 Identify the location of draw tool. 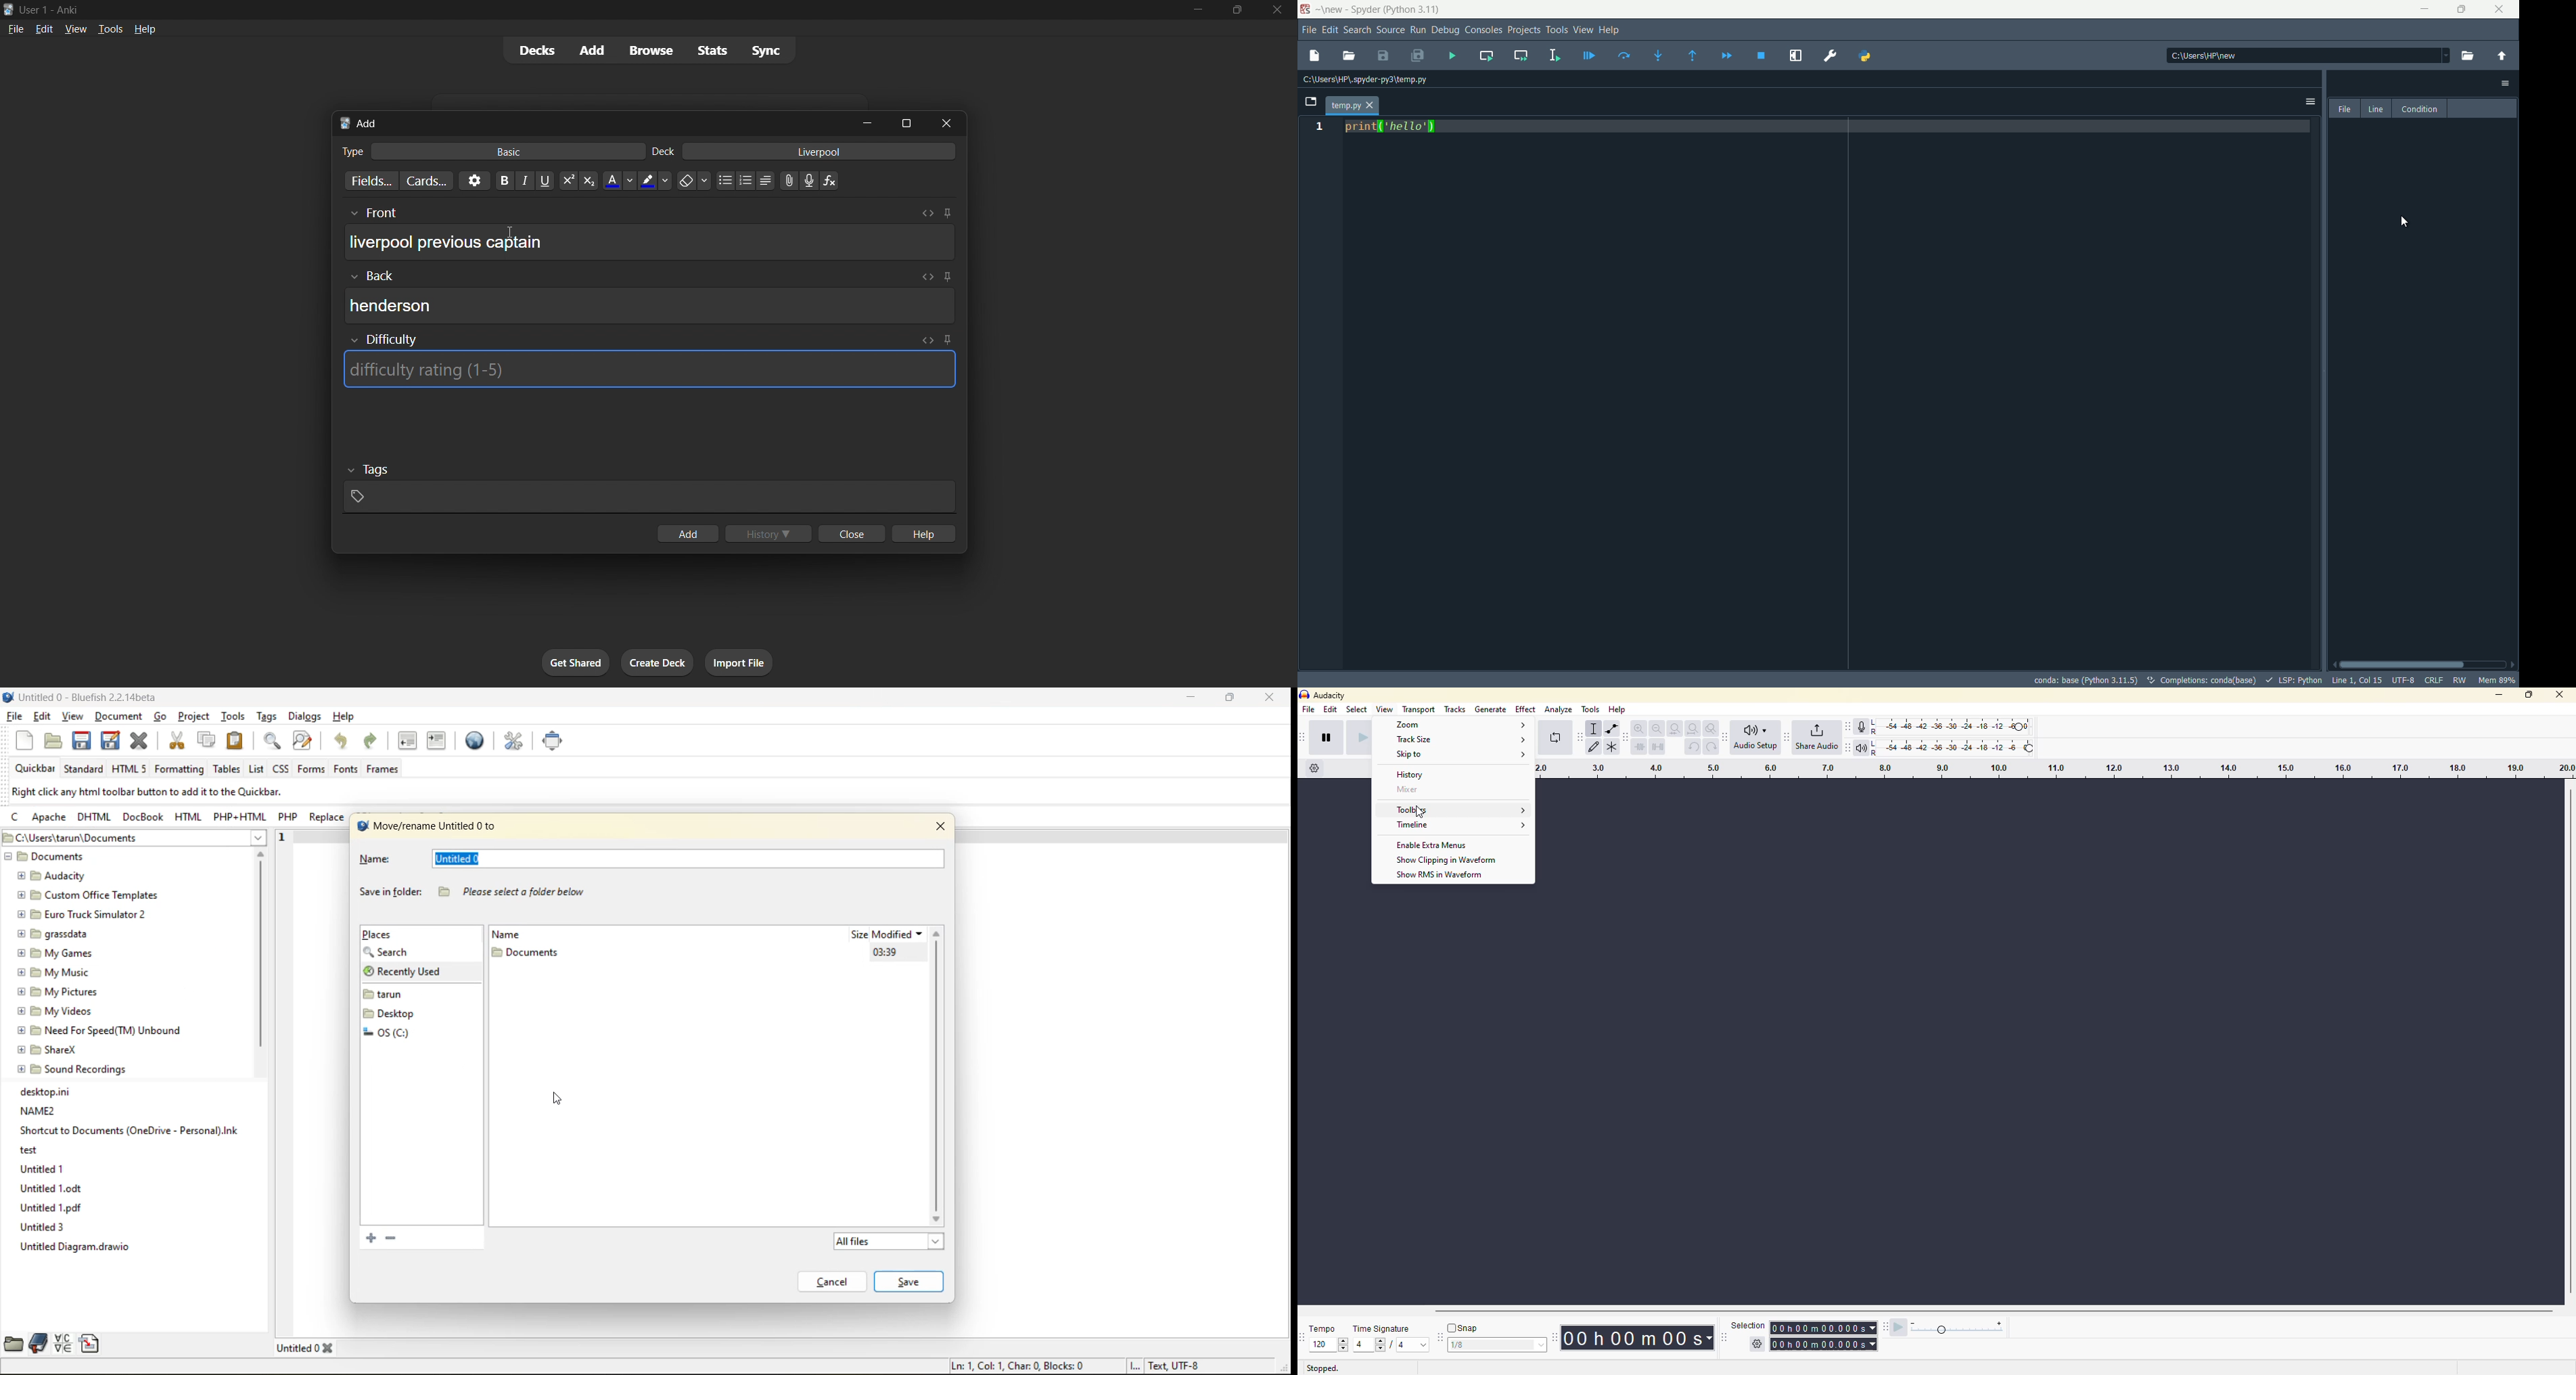
(1595, 747).